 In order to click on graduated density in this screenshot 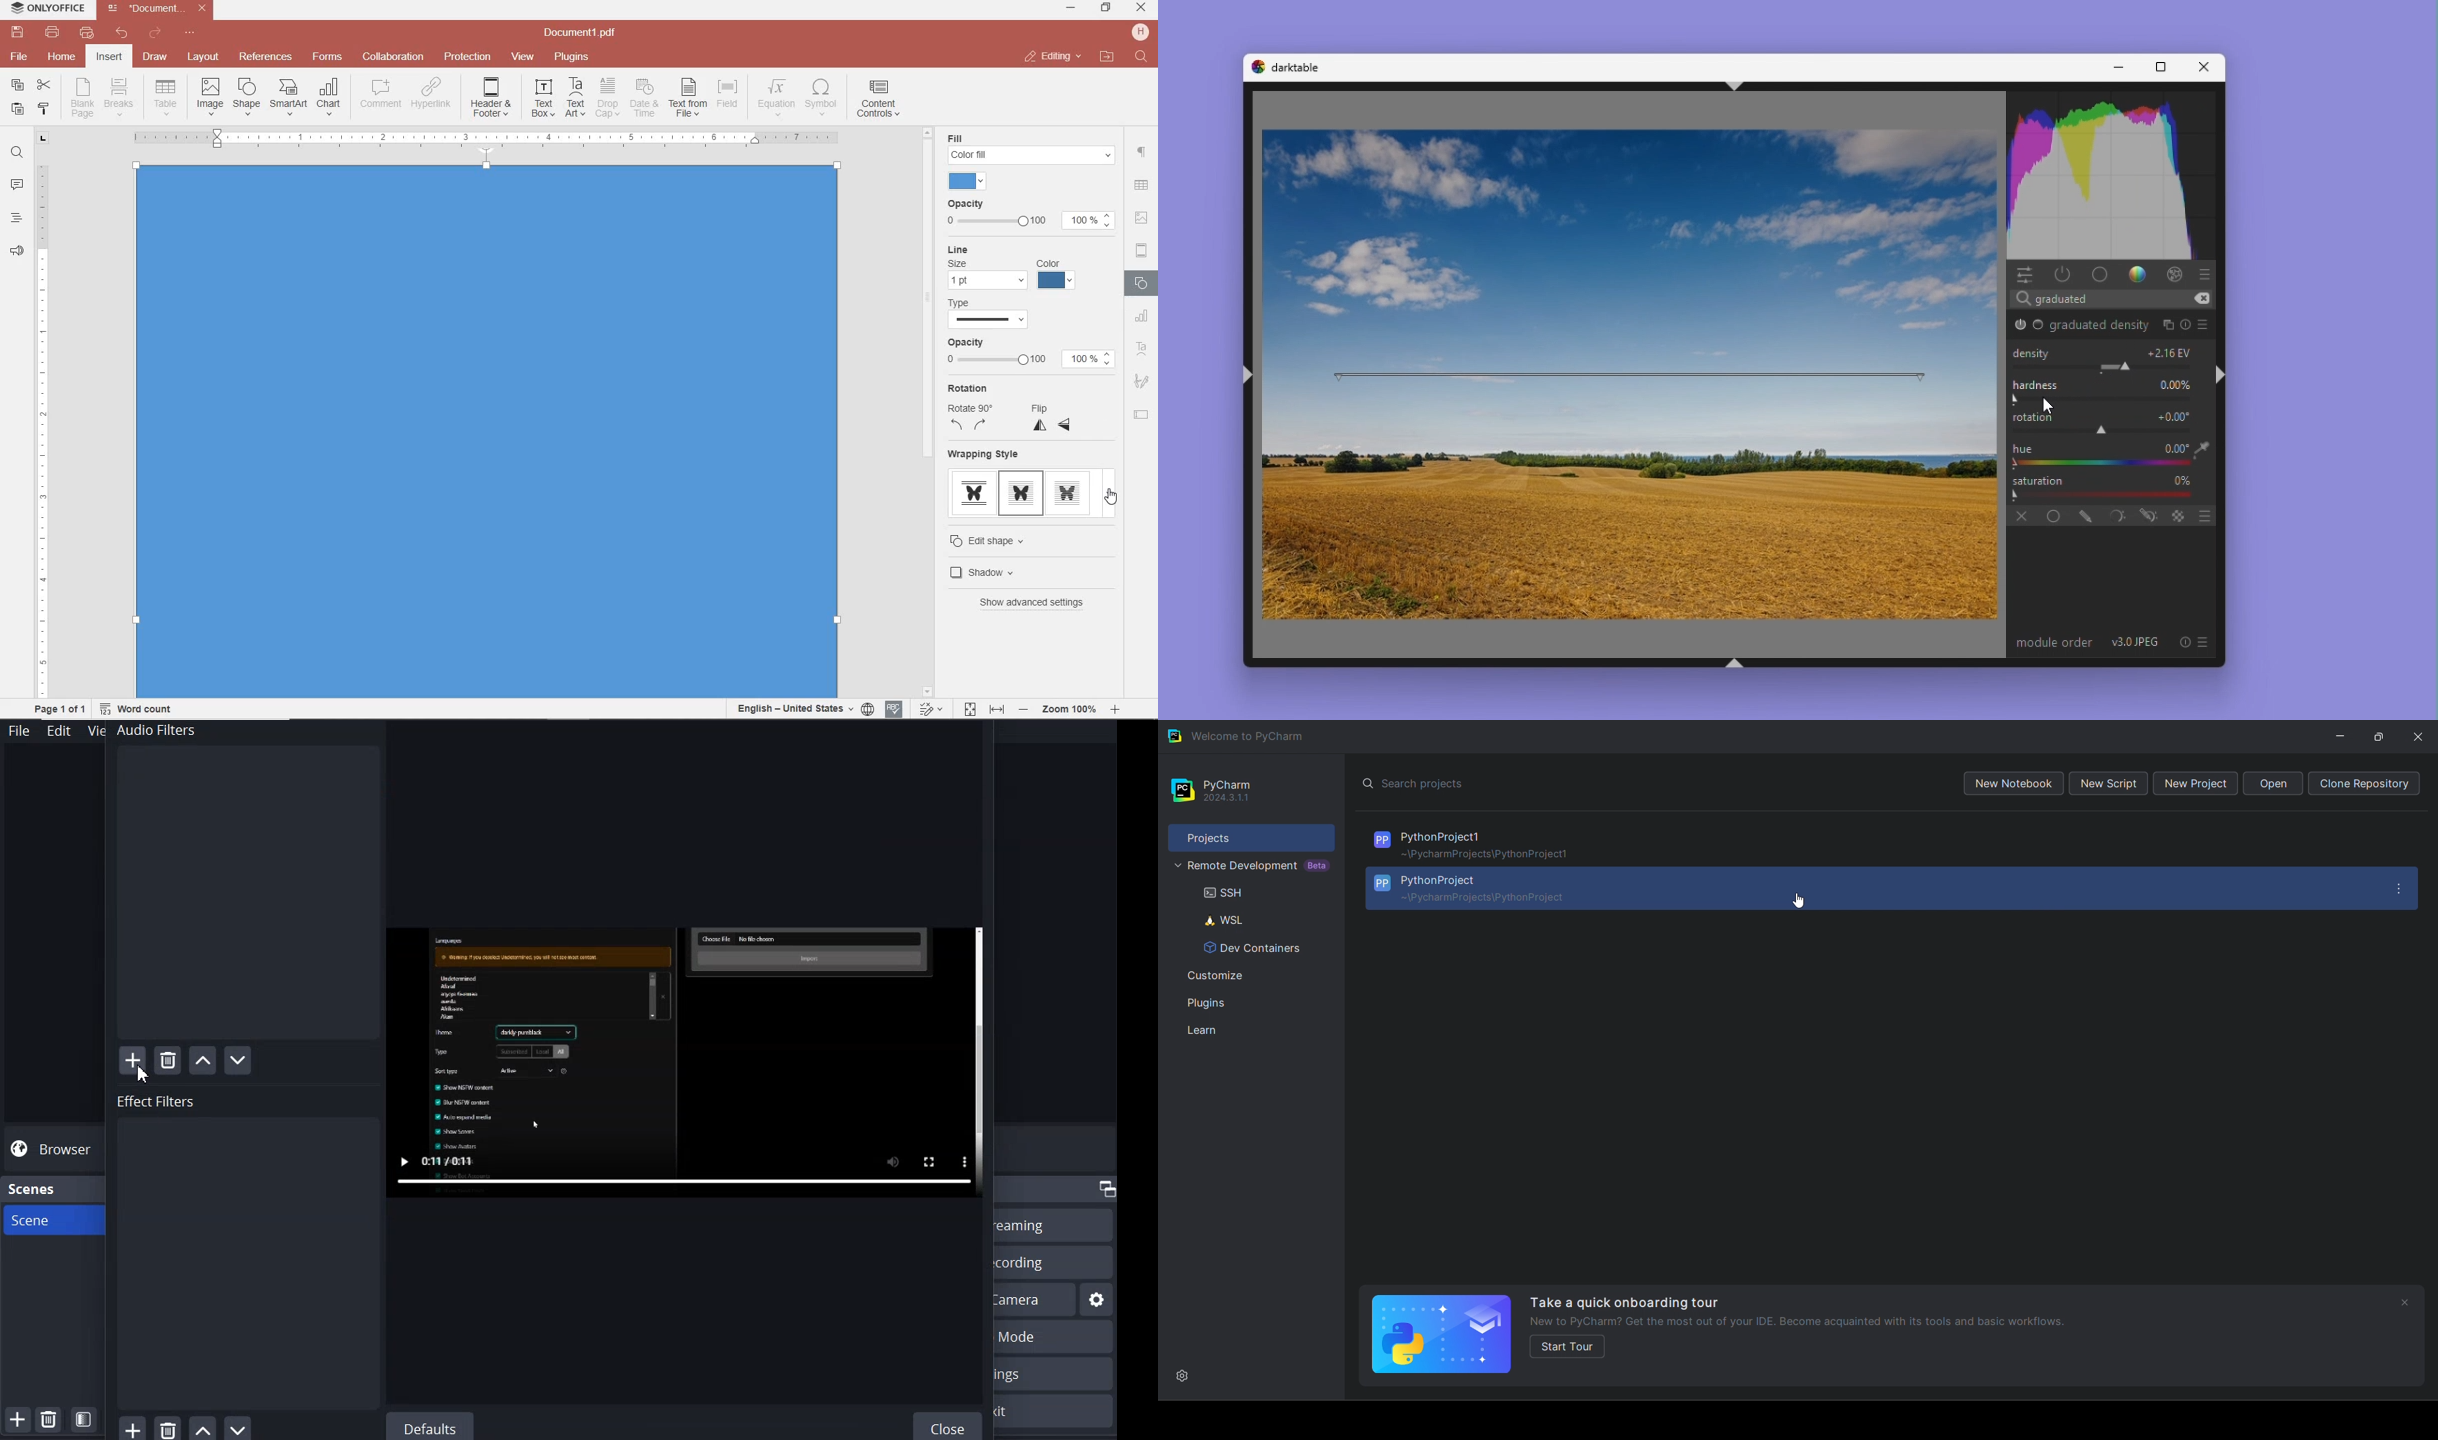, I will do `click(2020, 324)`.